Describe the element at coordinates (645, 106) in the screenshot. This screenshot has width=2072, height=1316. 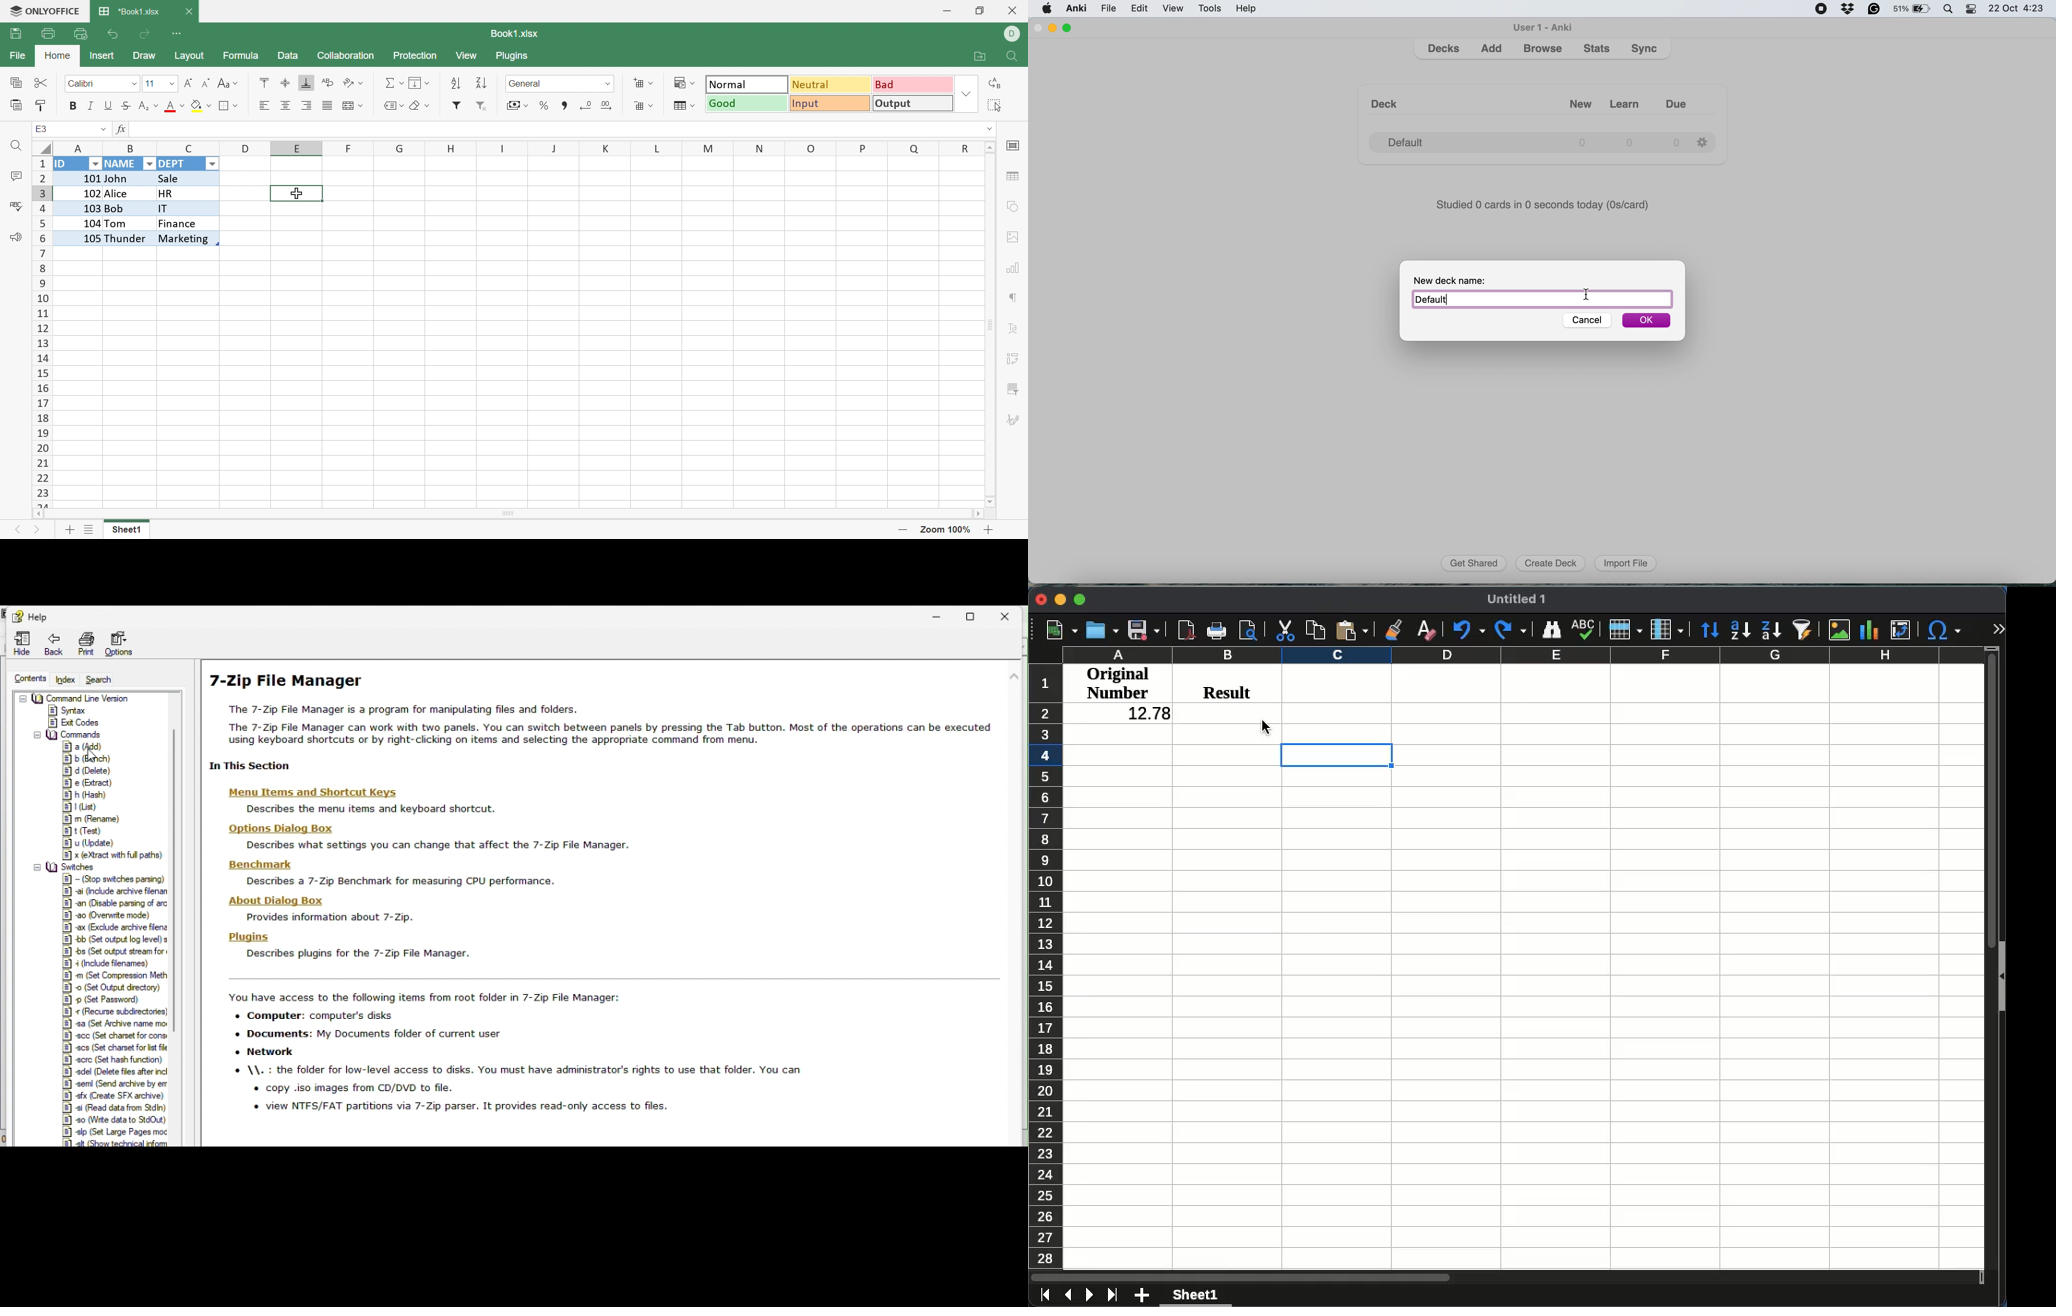
I see `Format table as template` at that location.